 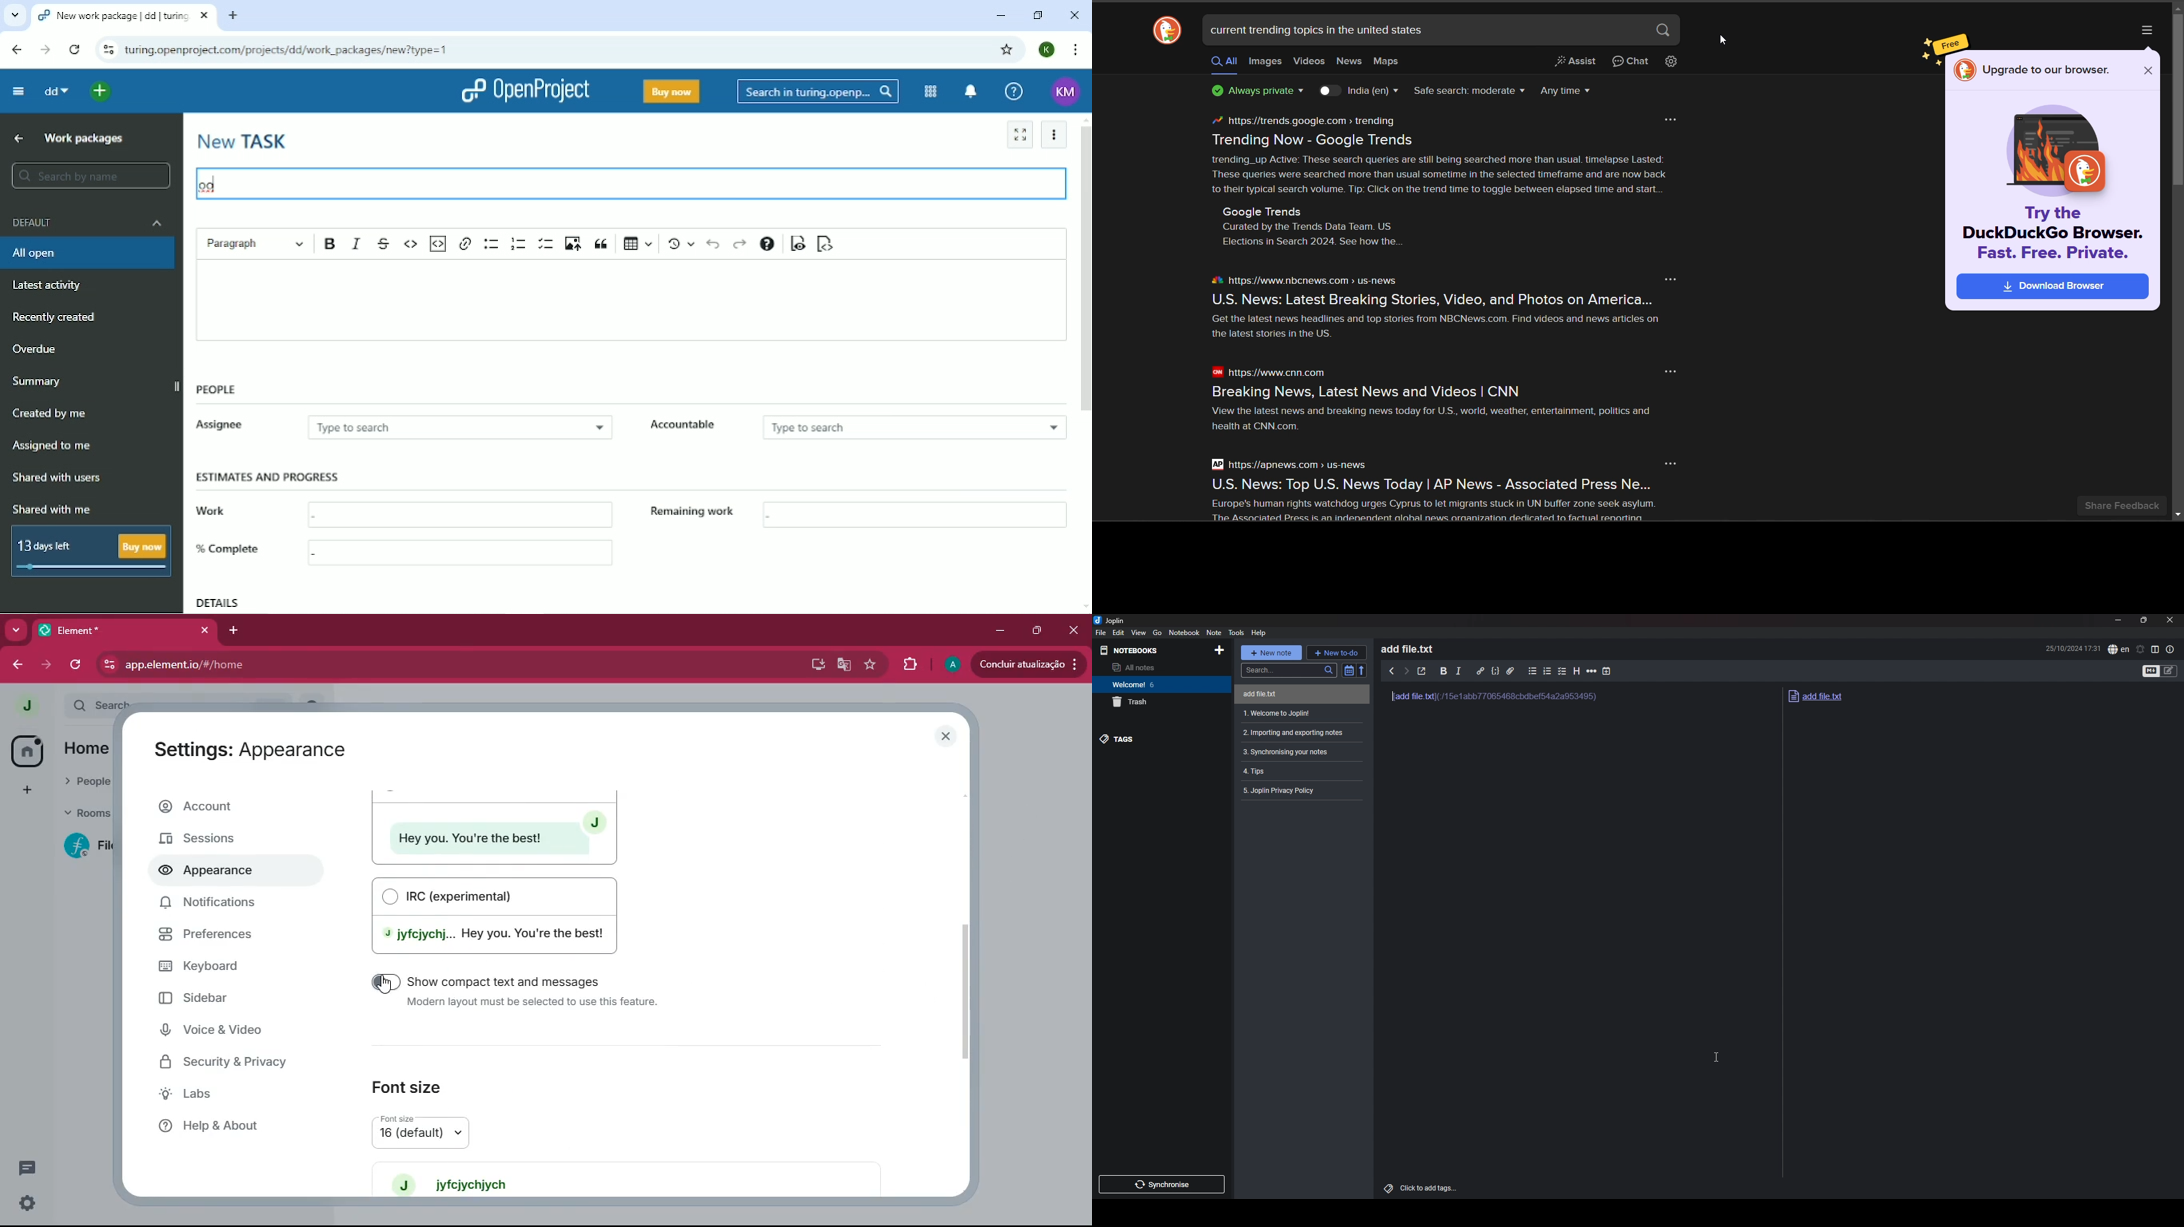 I want to click on new tab, so click(x=238, y=18).